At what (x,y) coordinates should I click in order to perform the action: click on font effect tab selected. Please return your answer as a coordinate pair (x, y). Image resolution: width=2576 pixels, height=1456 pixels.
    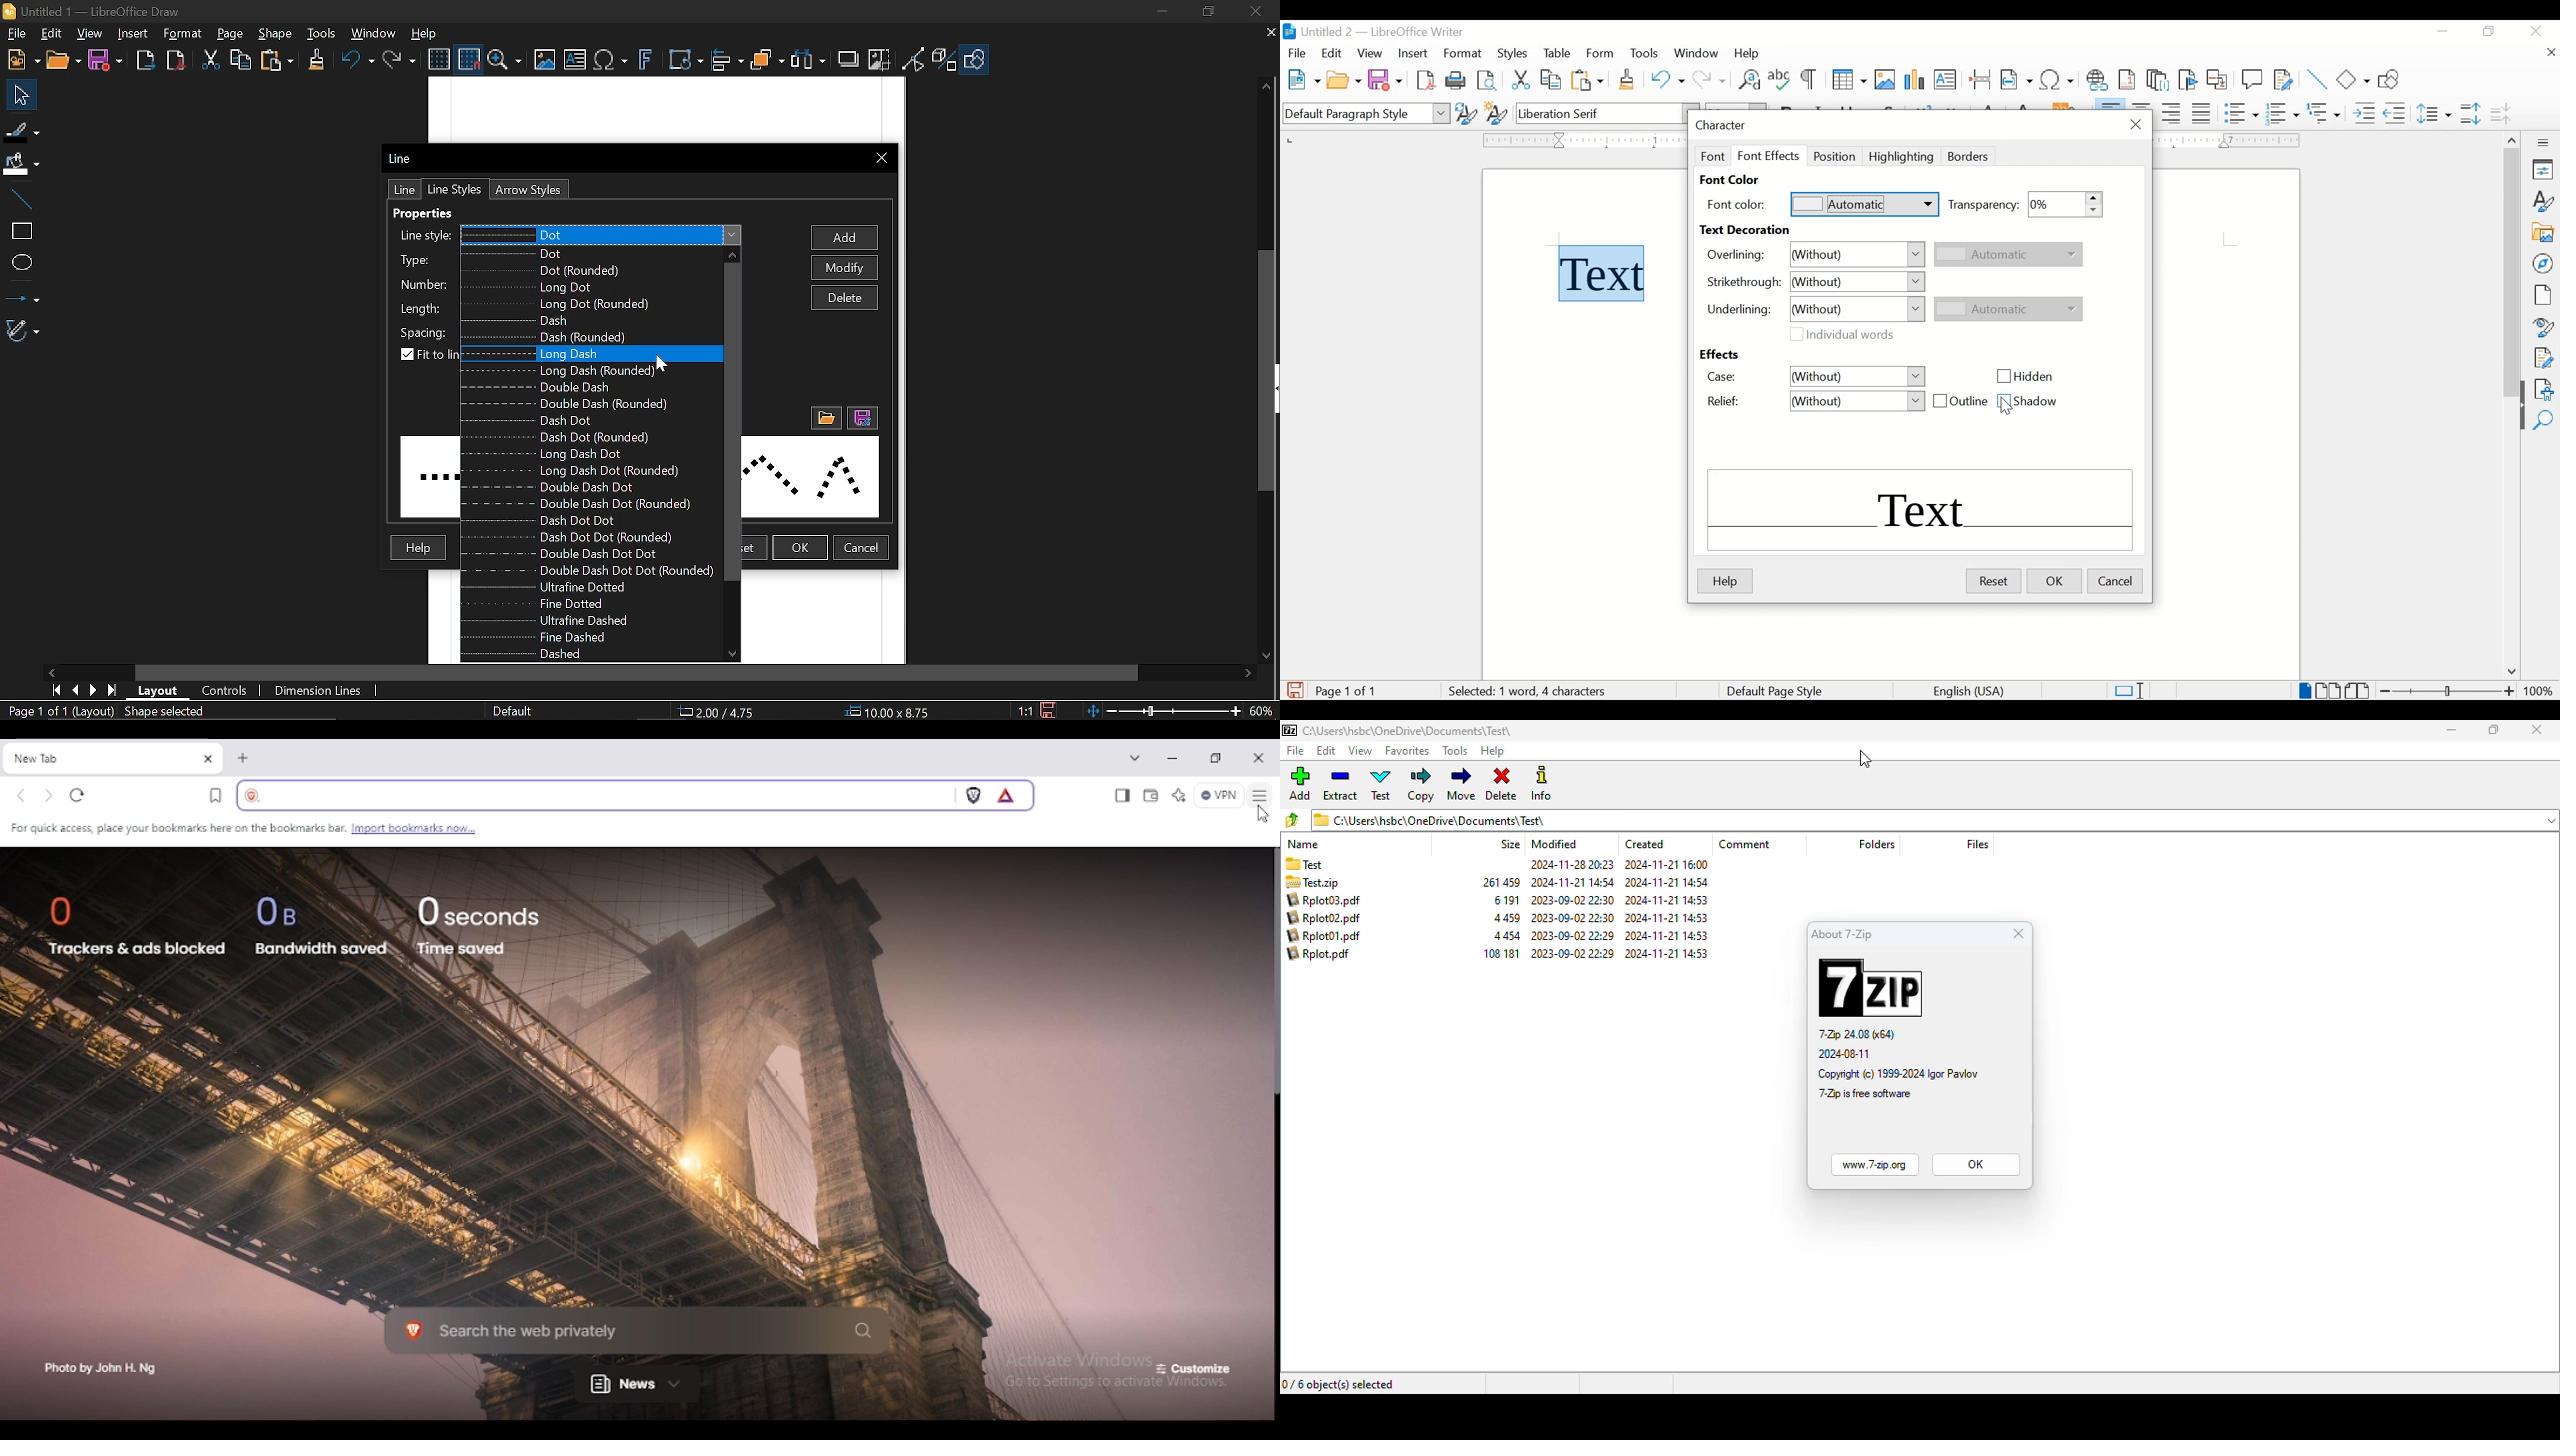
    Looking at the image, I should click on (1768, 155).